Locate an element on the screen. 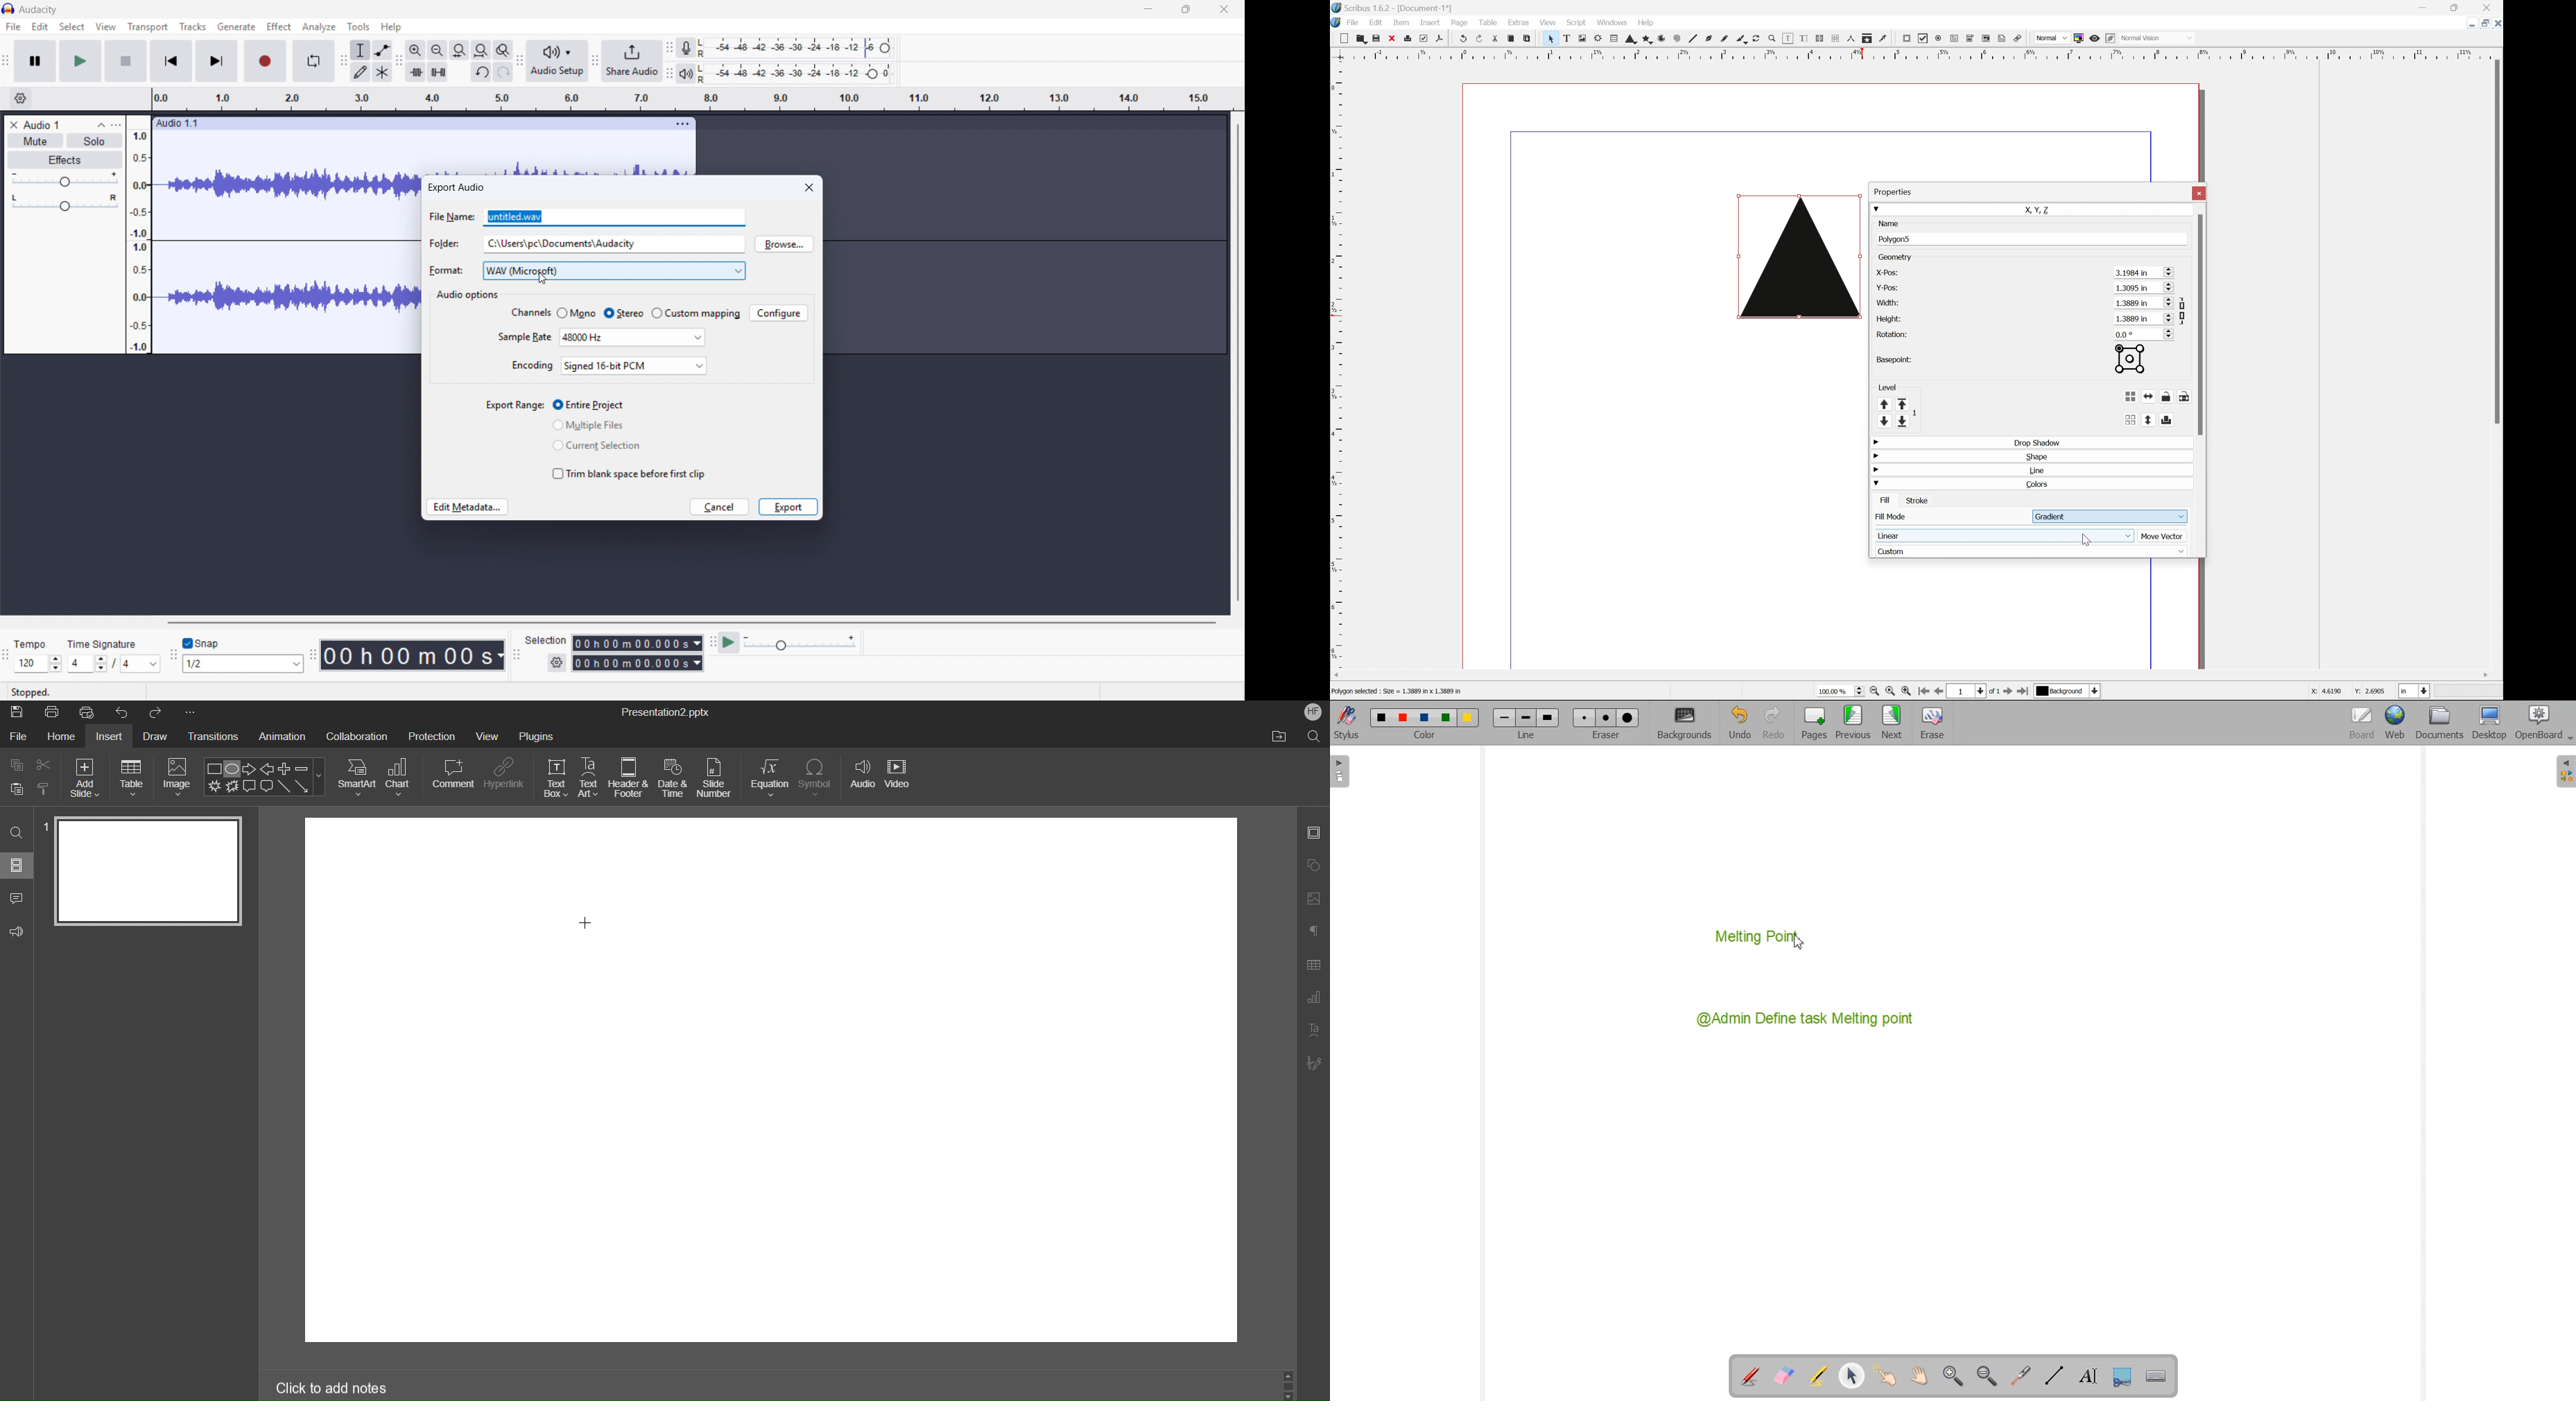 The width and height of the screenshot is (2576, 1428). Level is located at coordinates (1896, 412).